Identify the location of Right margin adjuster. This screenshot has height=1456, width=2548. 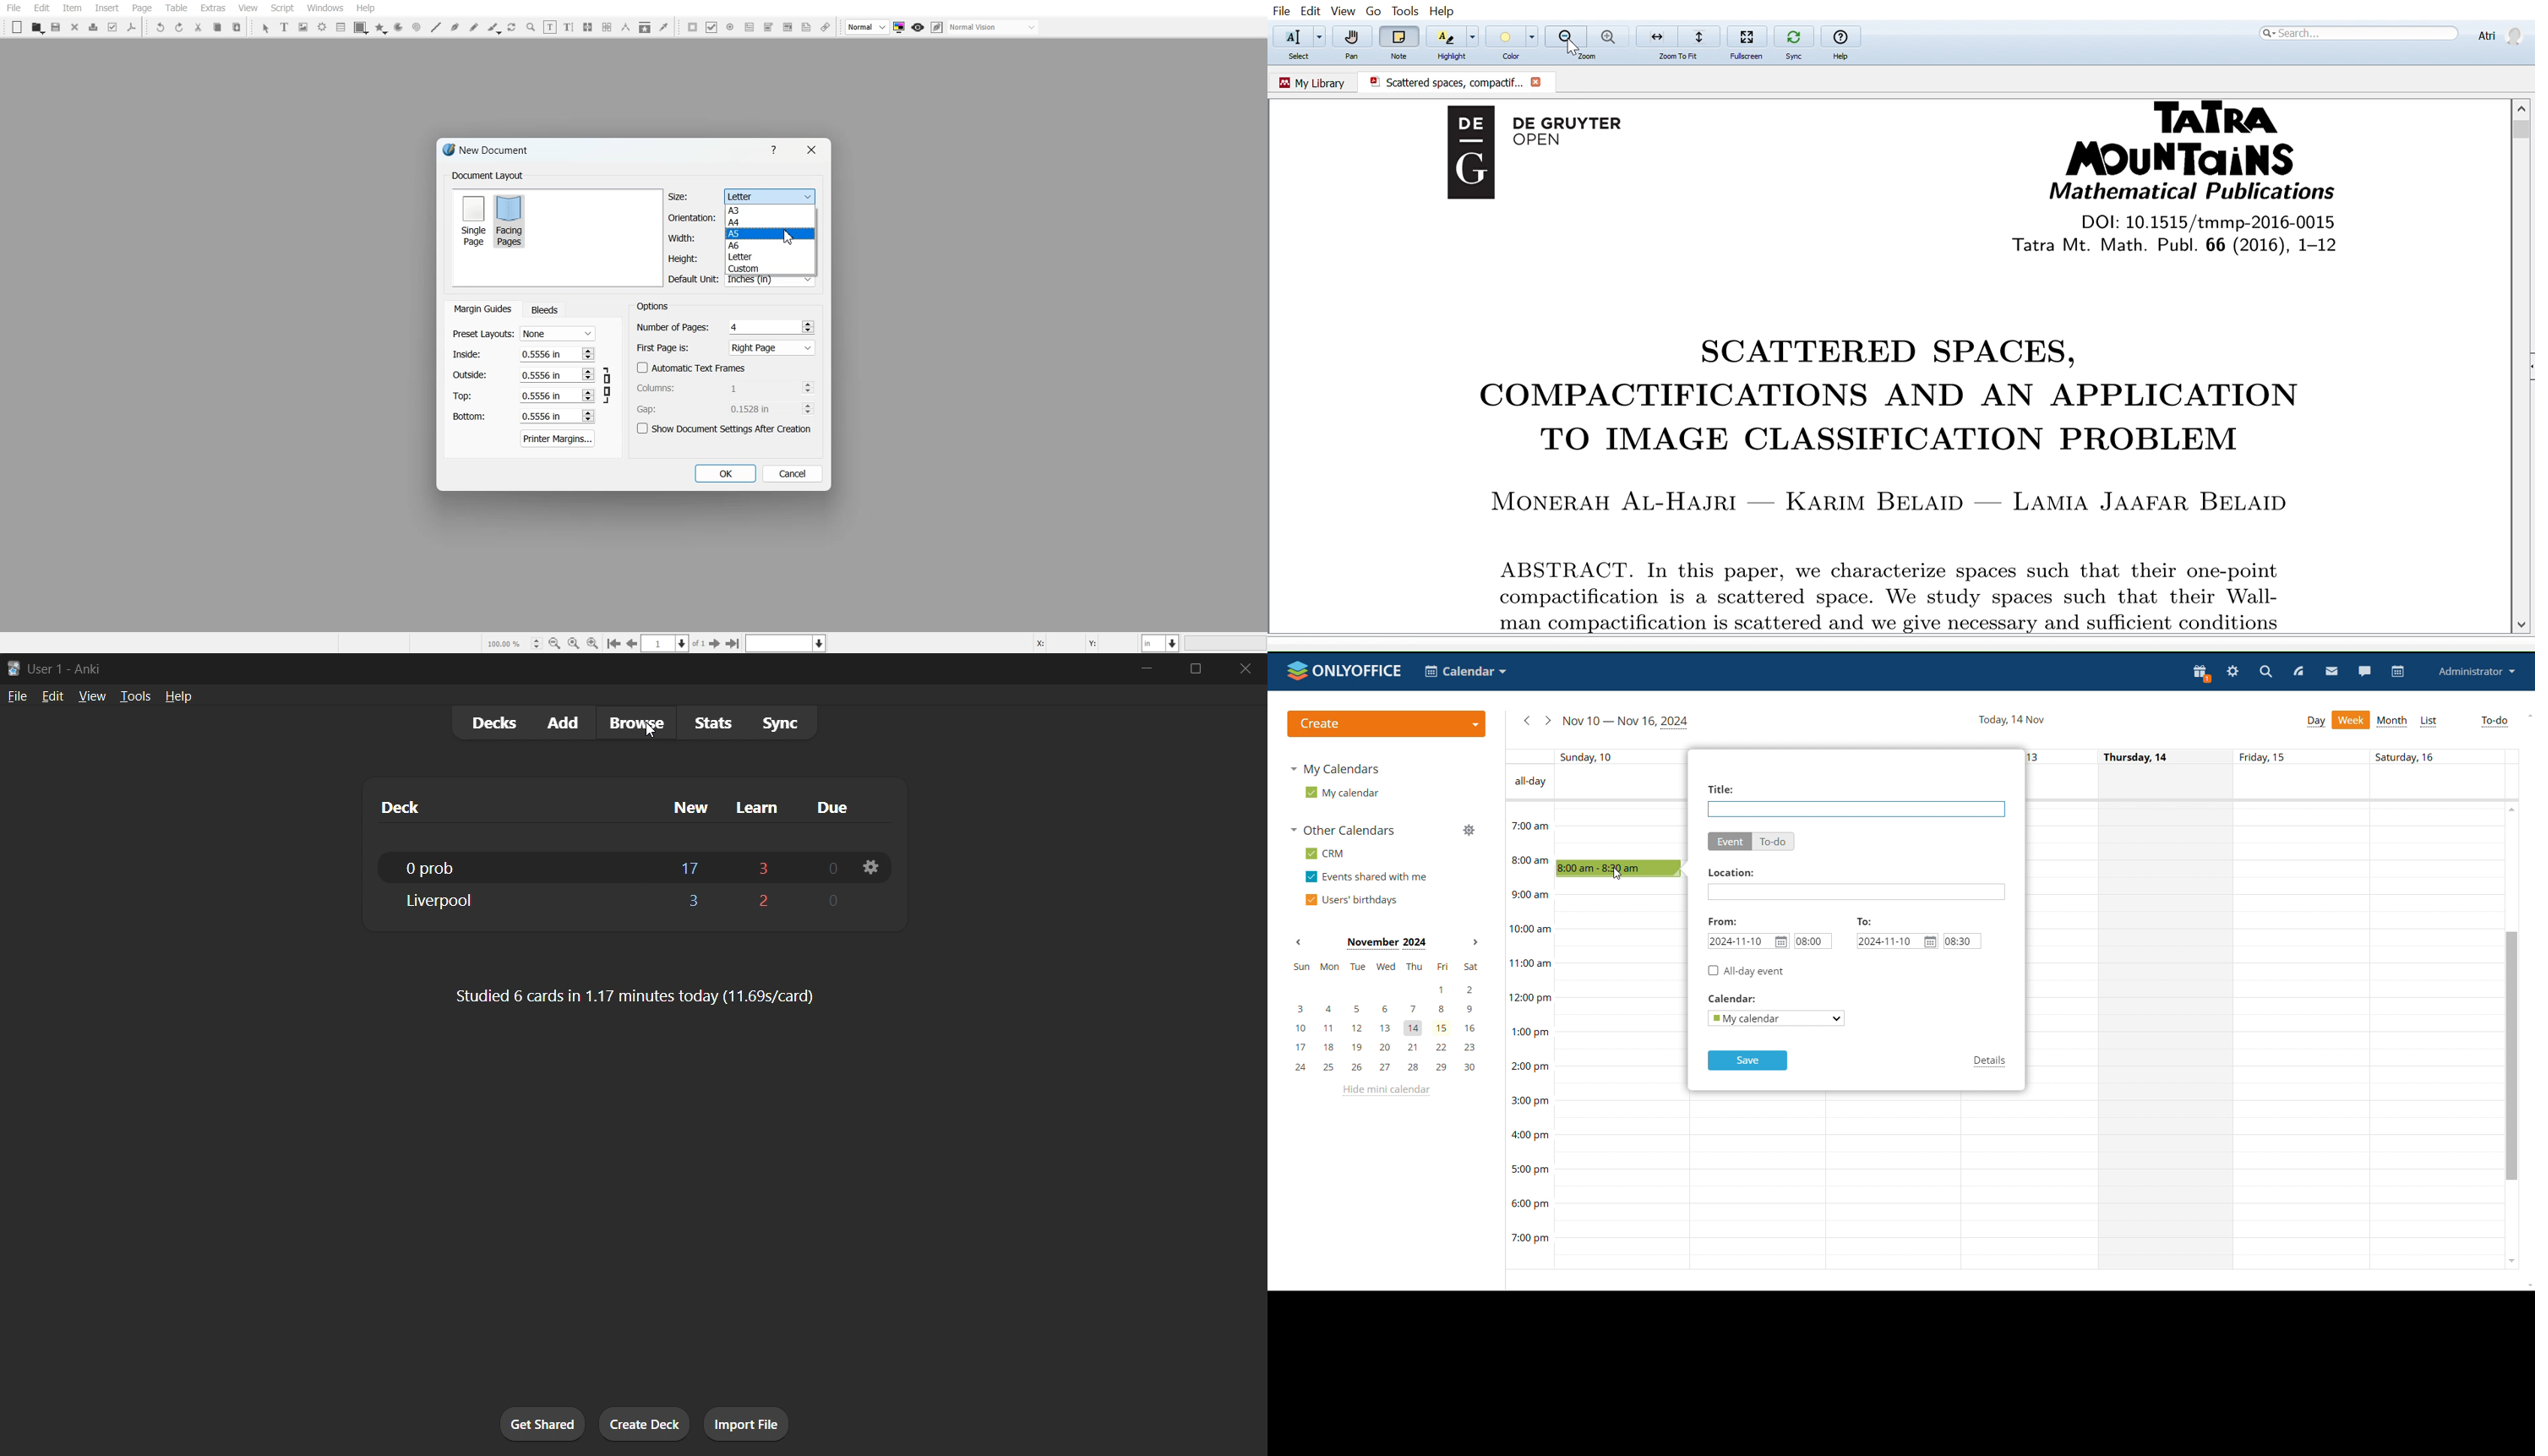
(524, 375).